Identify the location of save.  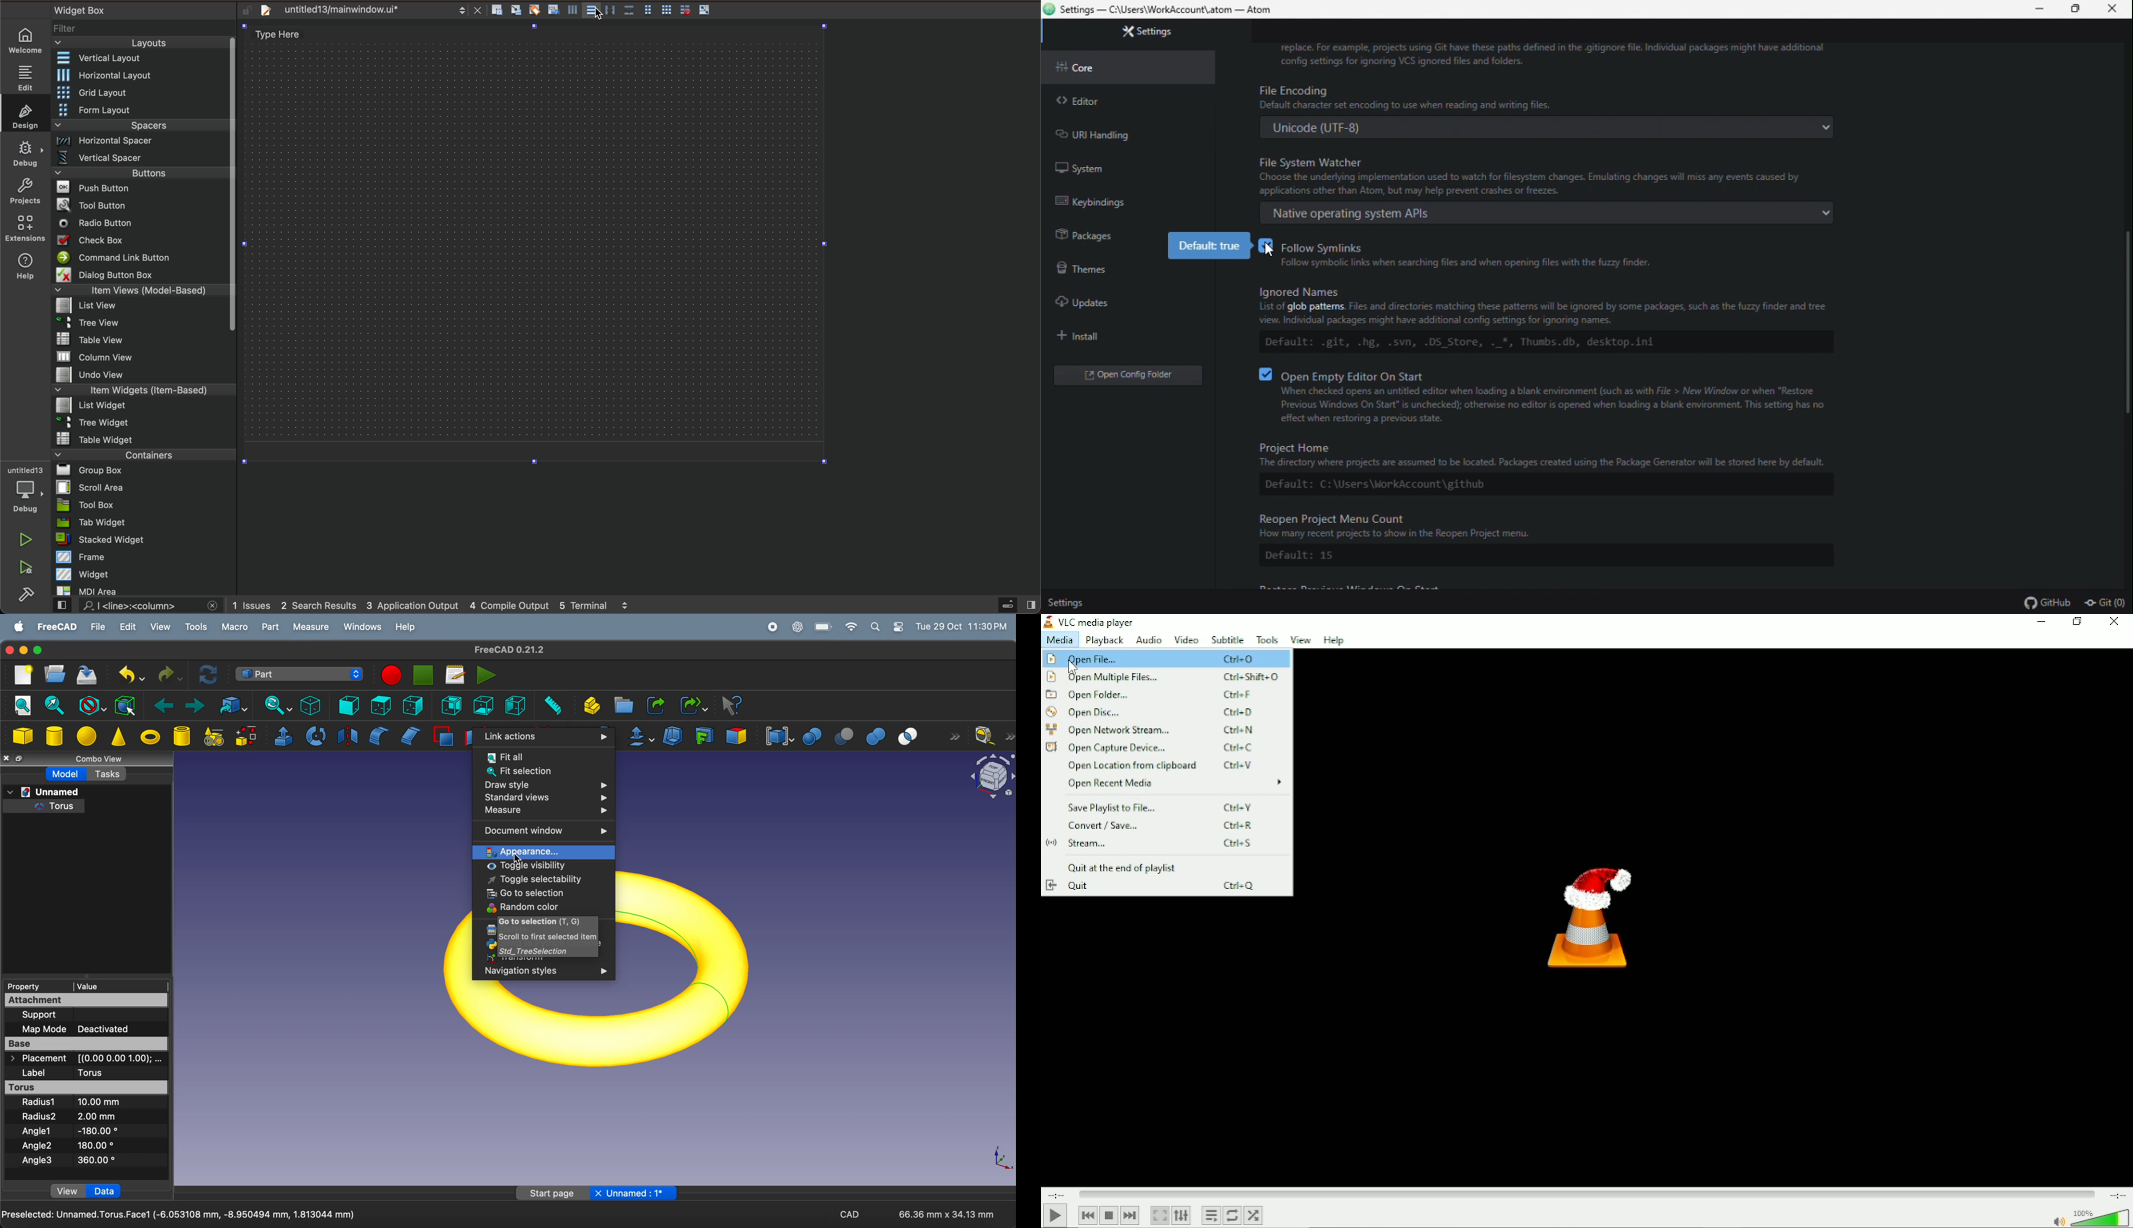
(90, 676).